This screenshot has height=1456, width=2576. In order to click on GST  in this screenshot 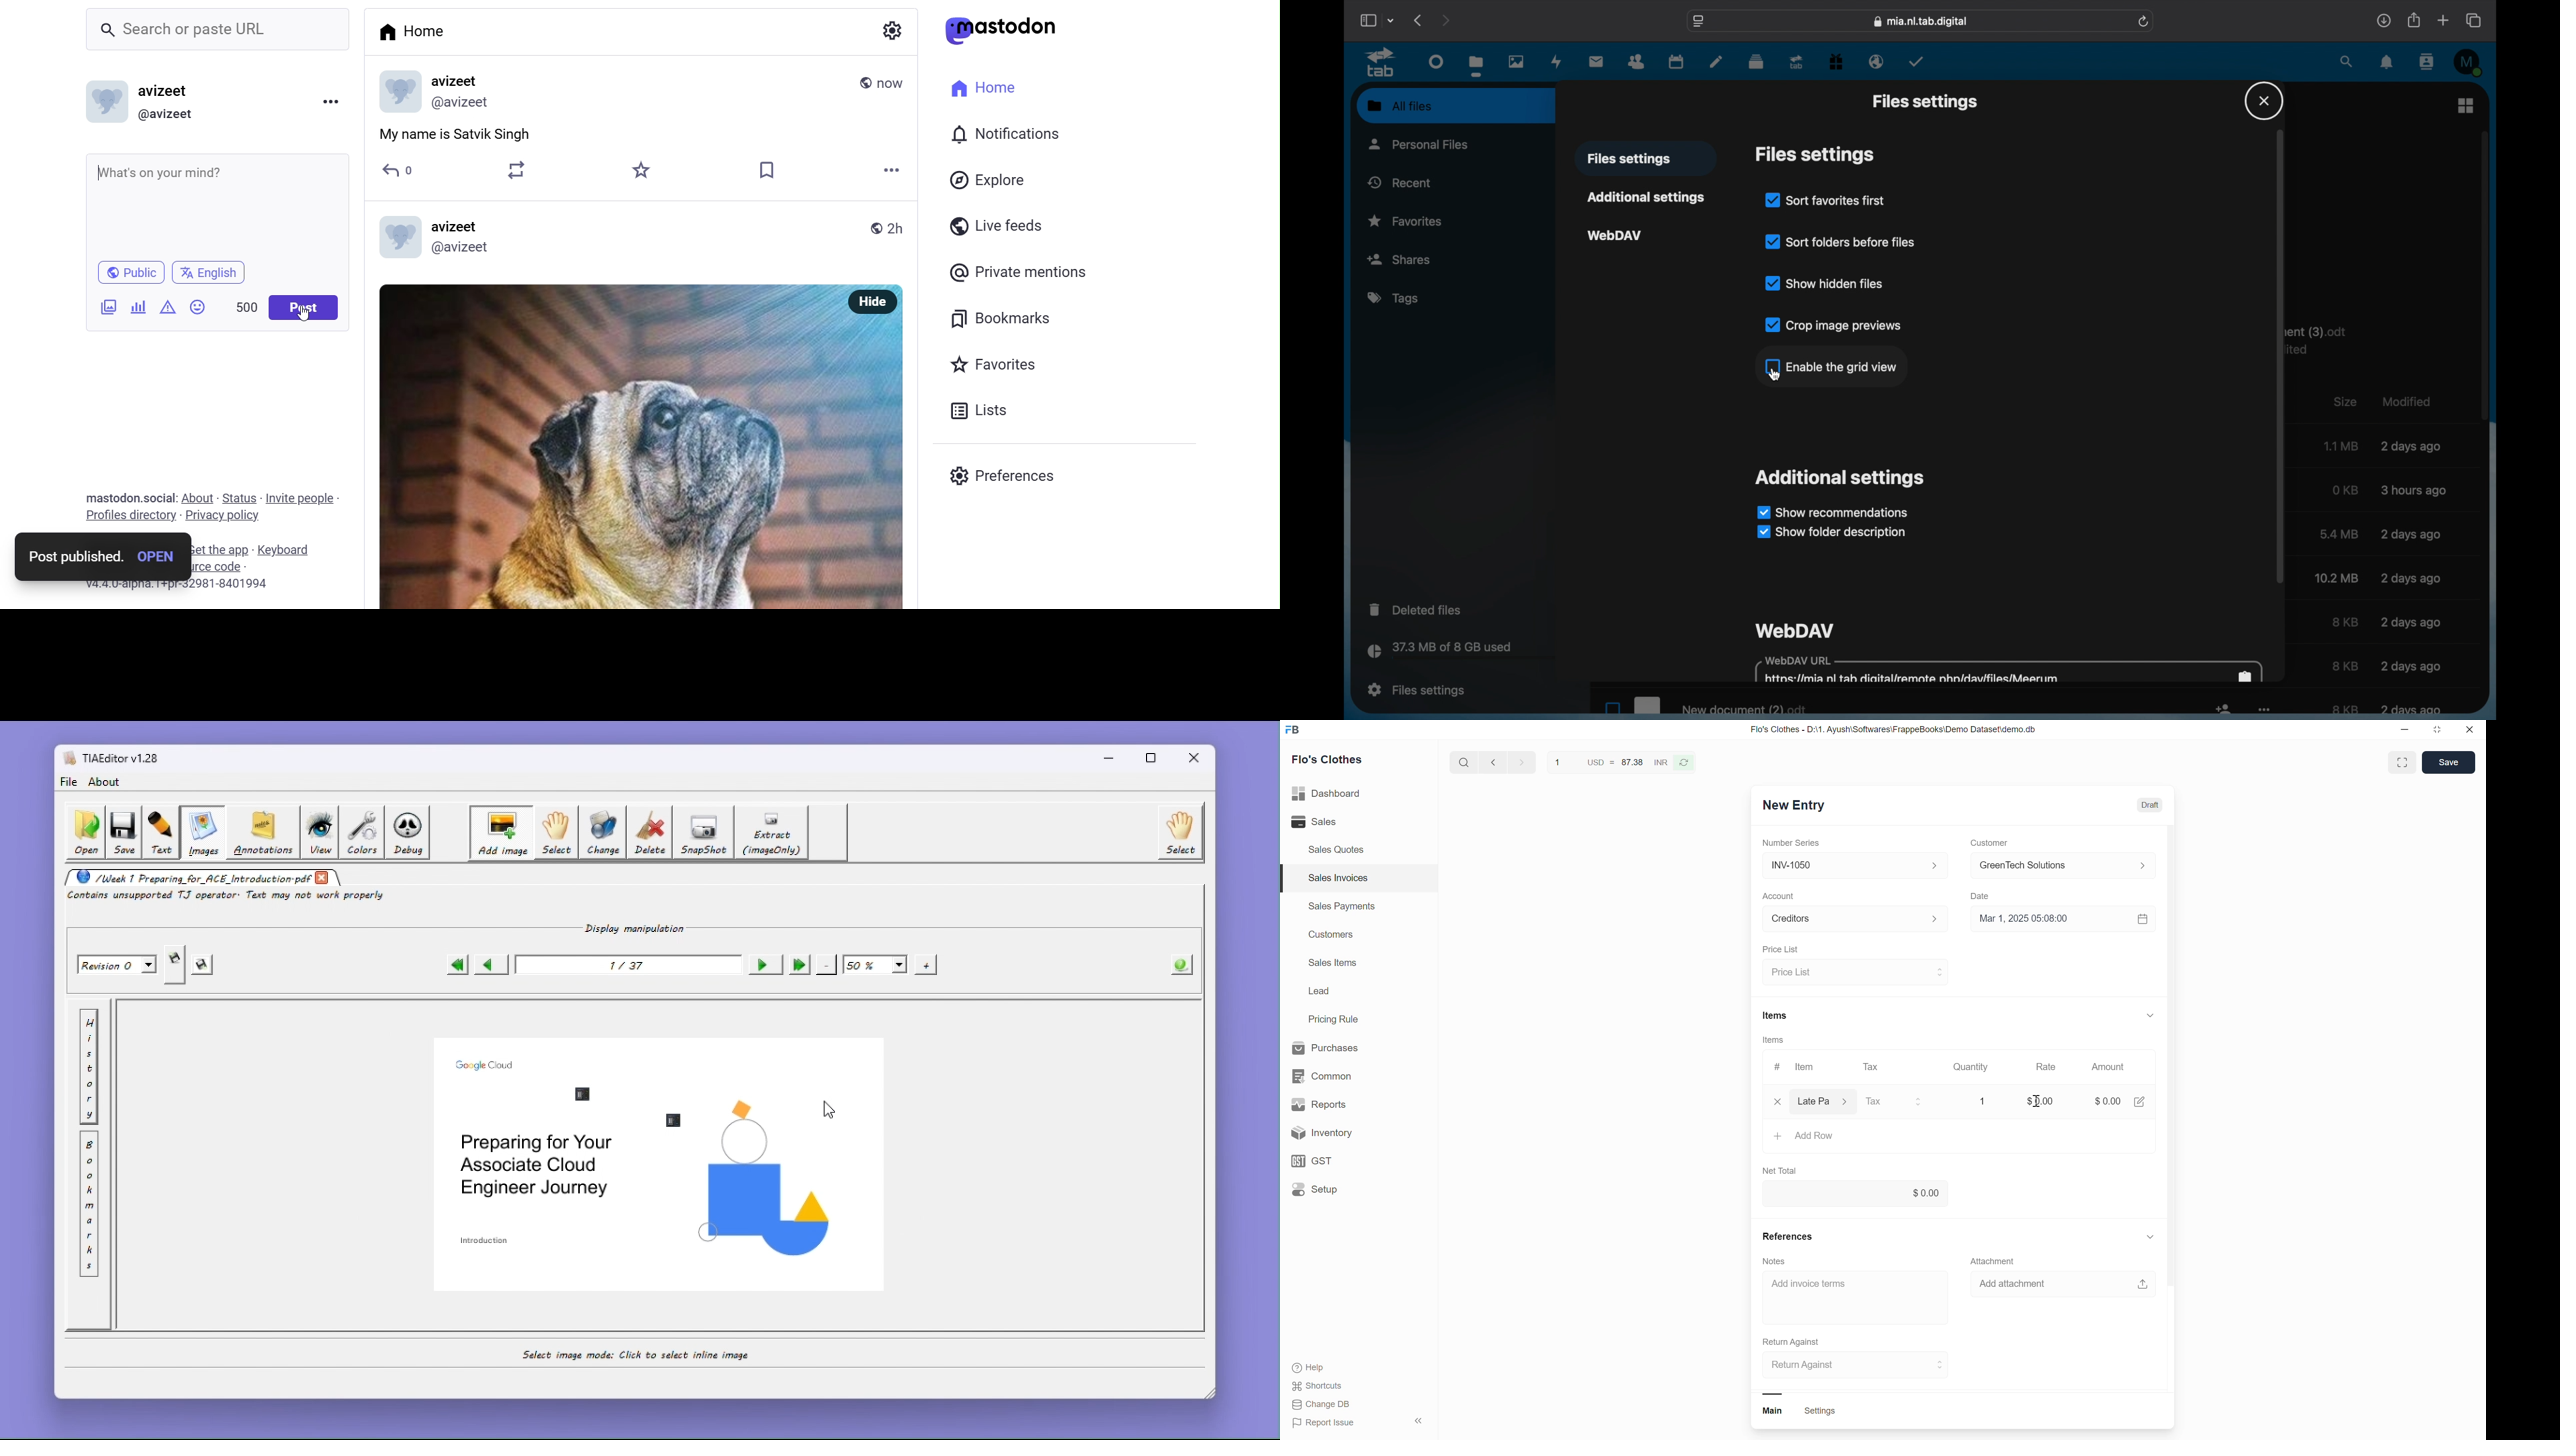, I will do `click(1347, 1160)`.